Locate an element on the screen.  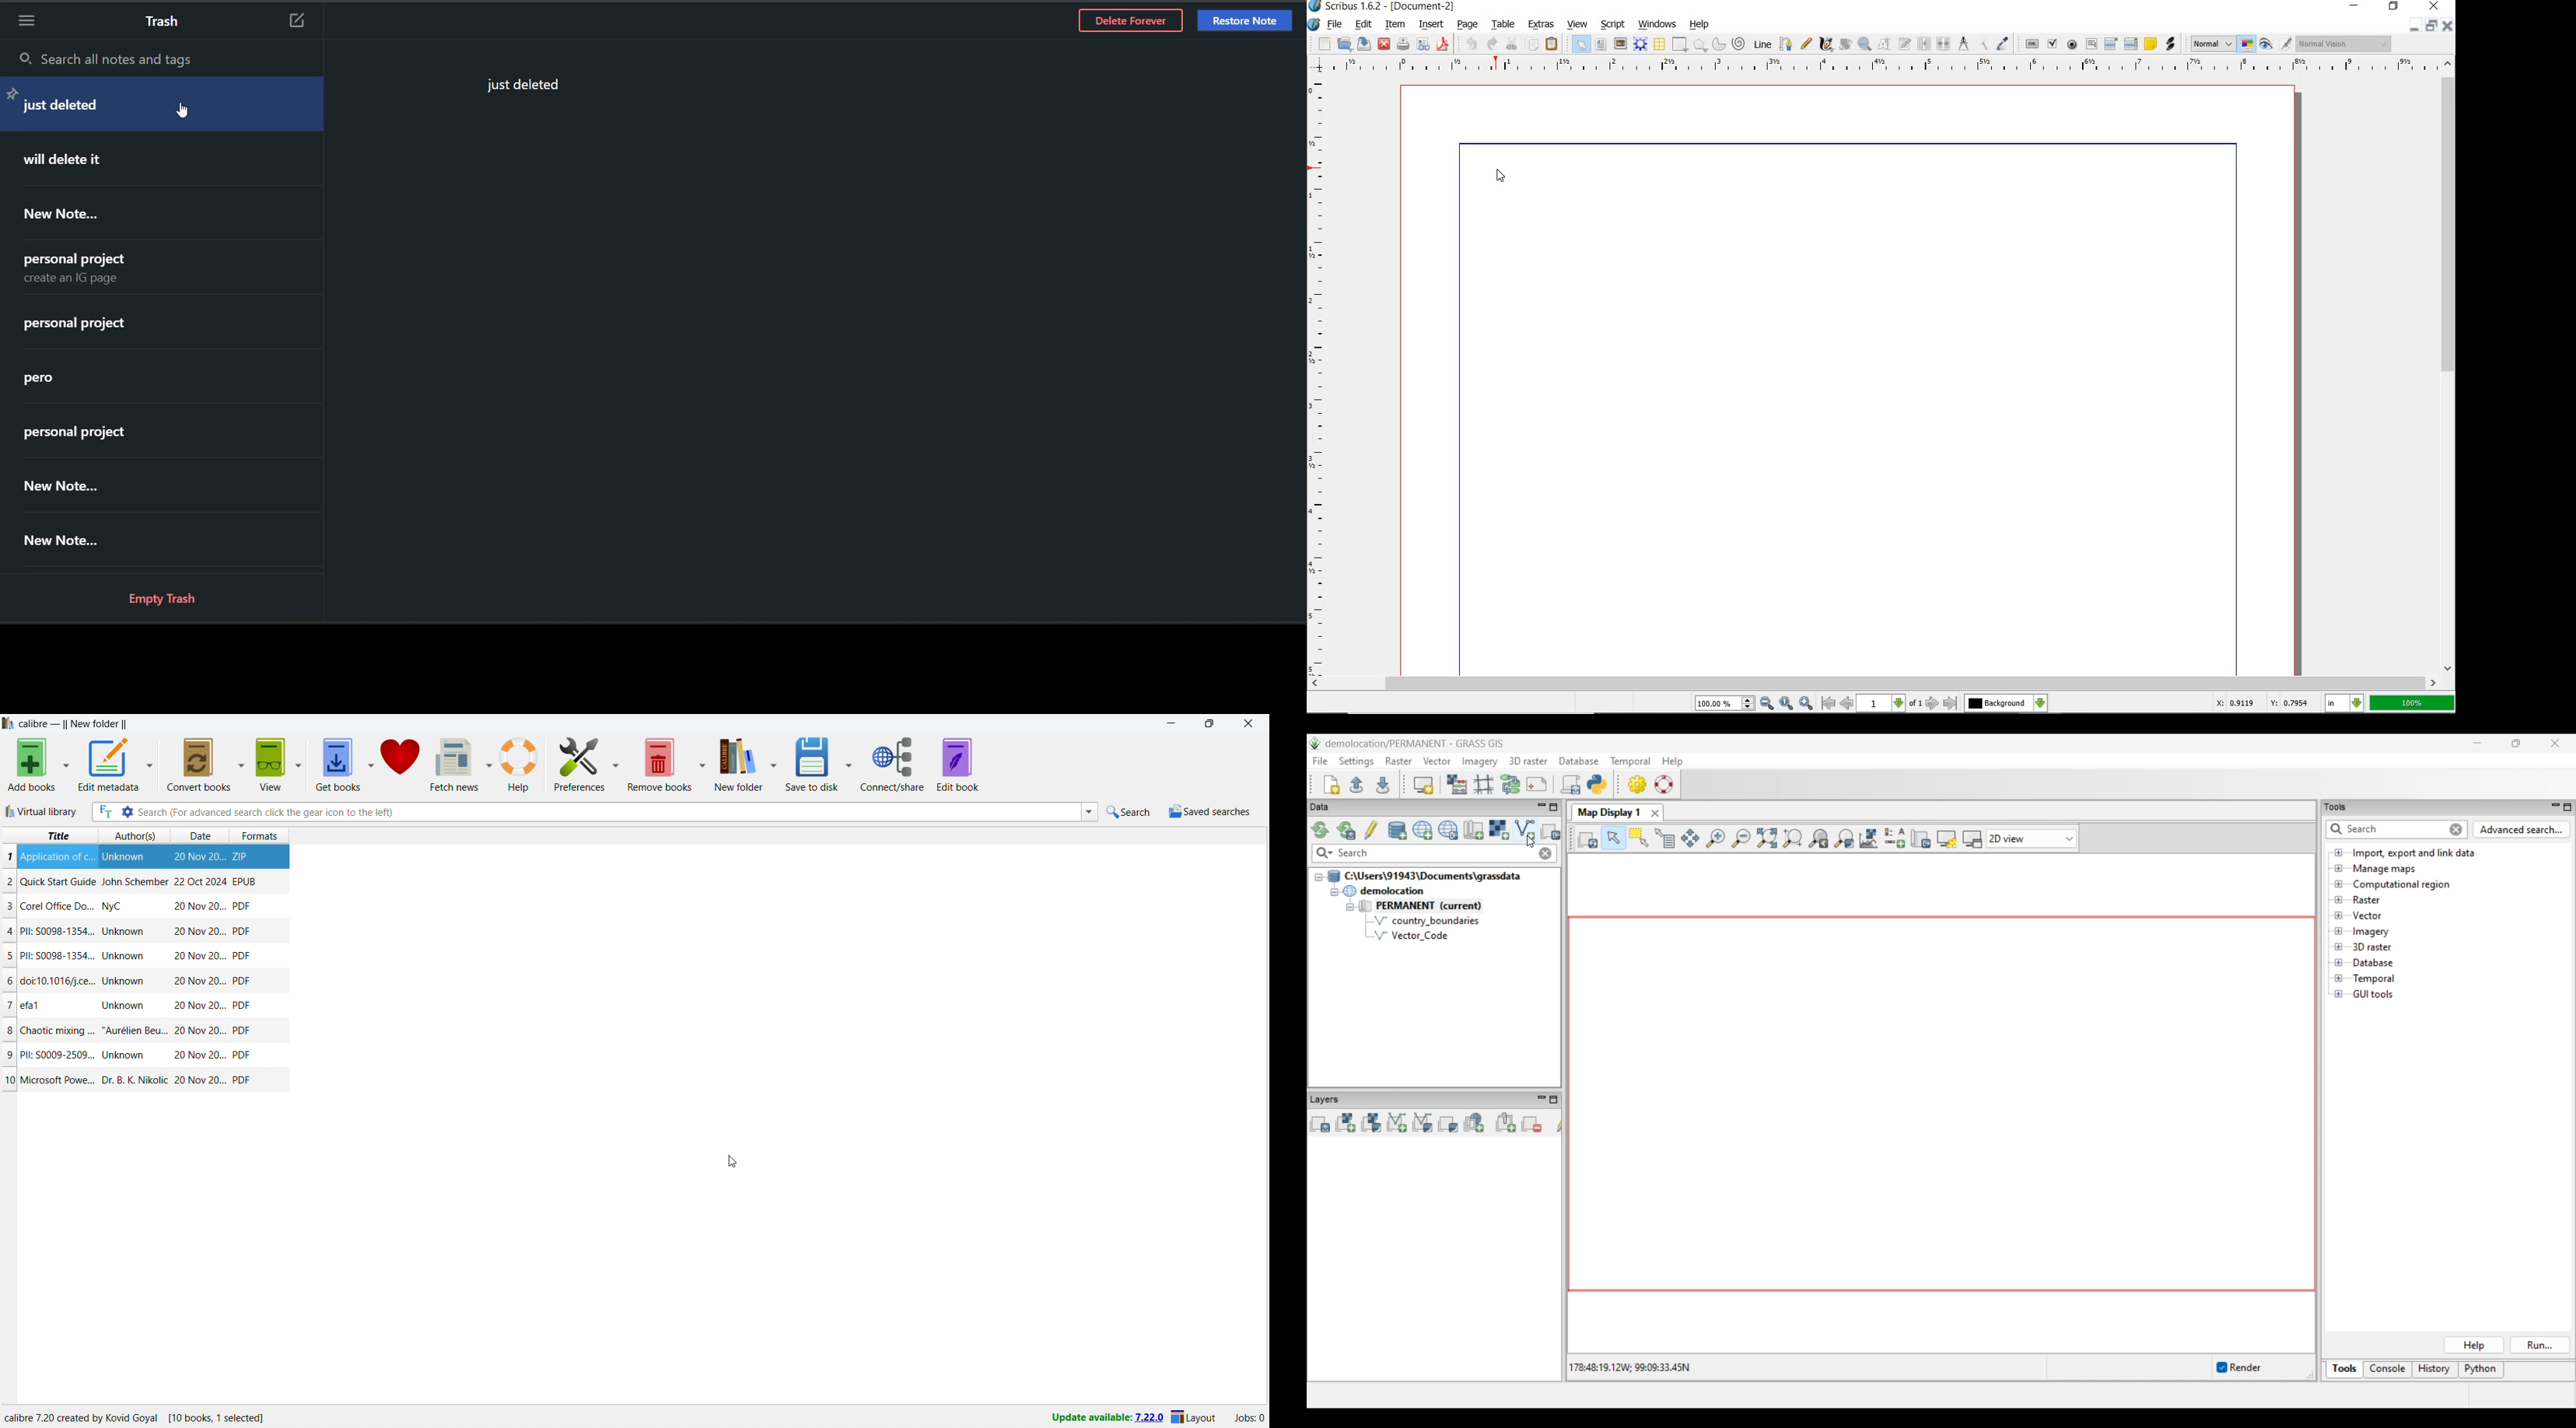
pdf checkbox is located at coordinates (2051, 44).